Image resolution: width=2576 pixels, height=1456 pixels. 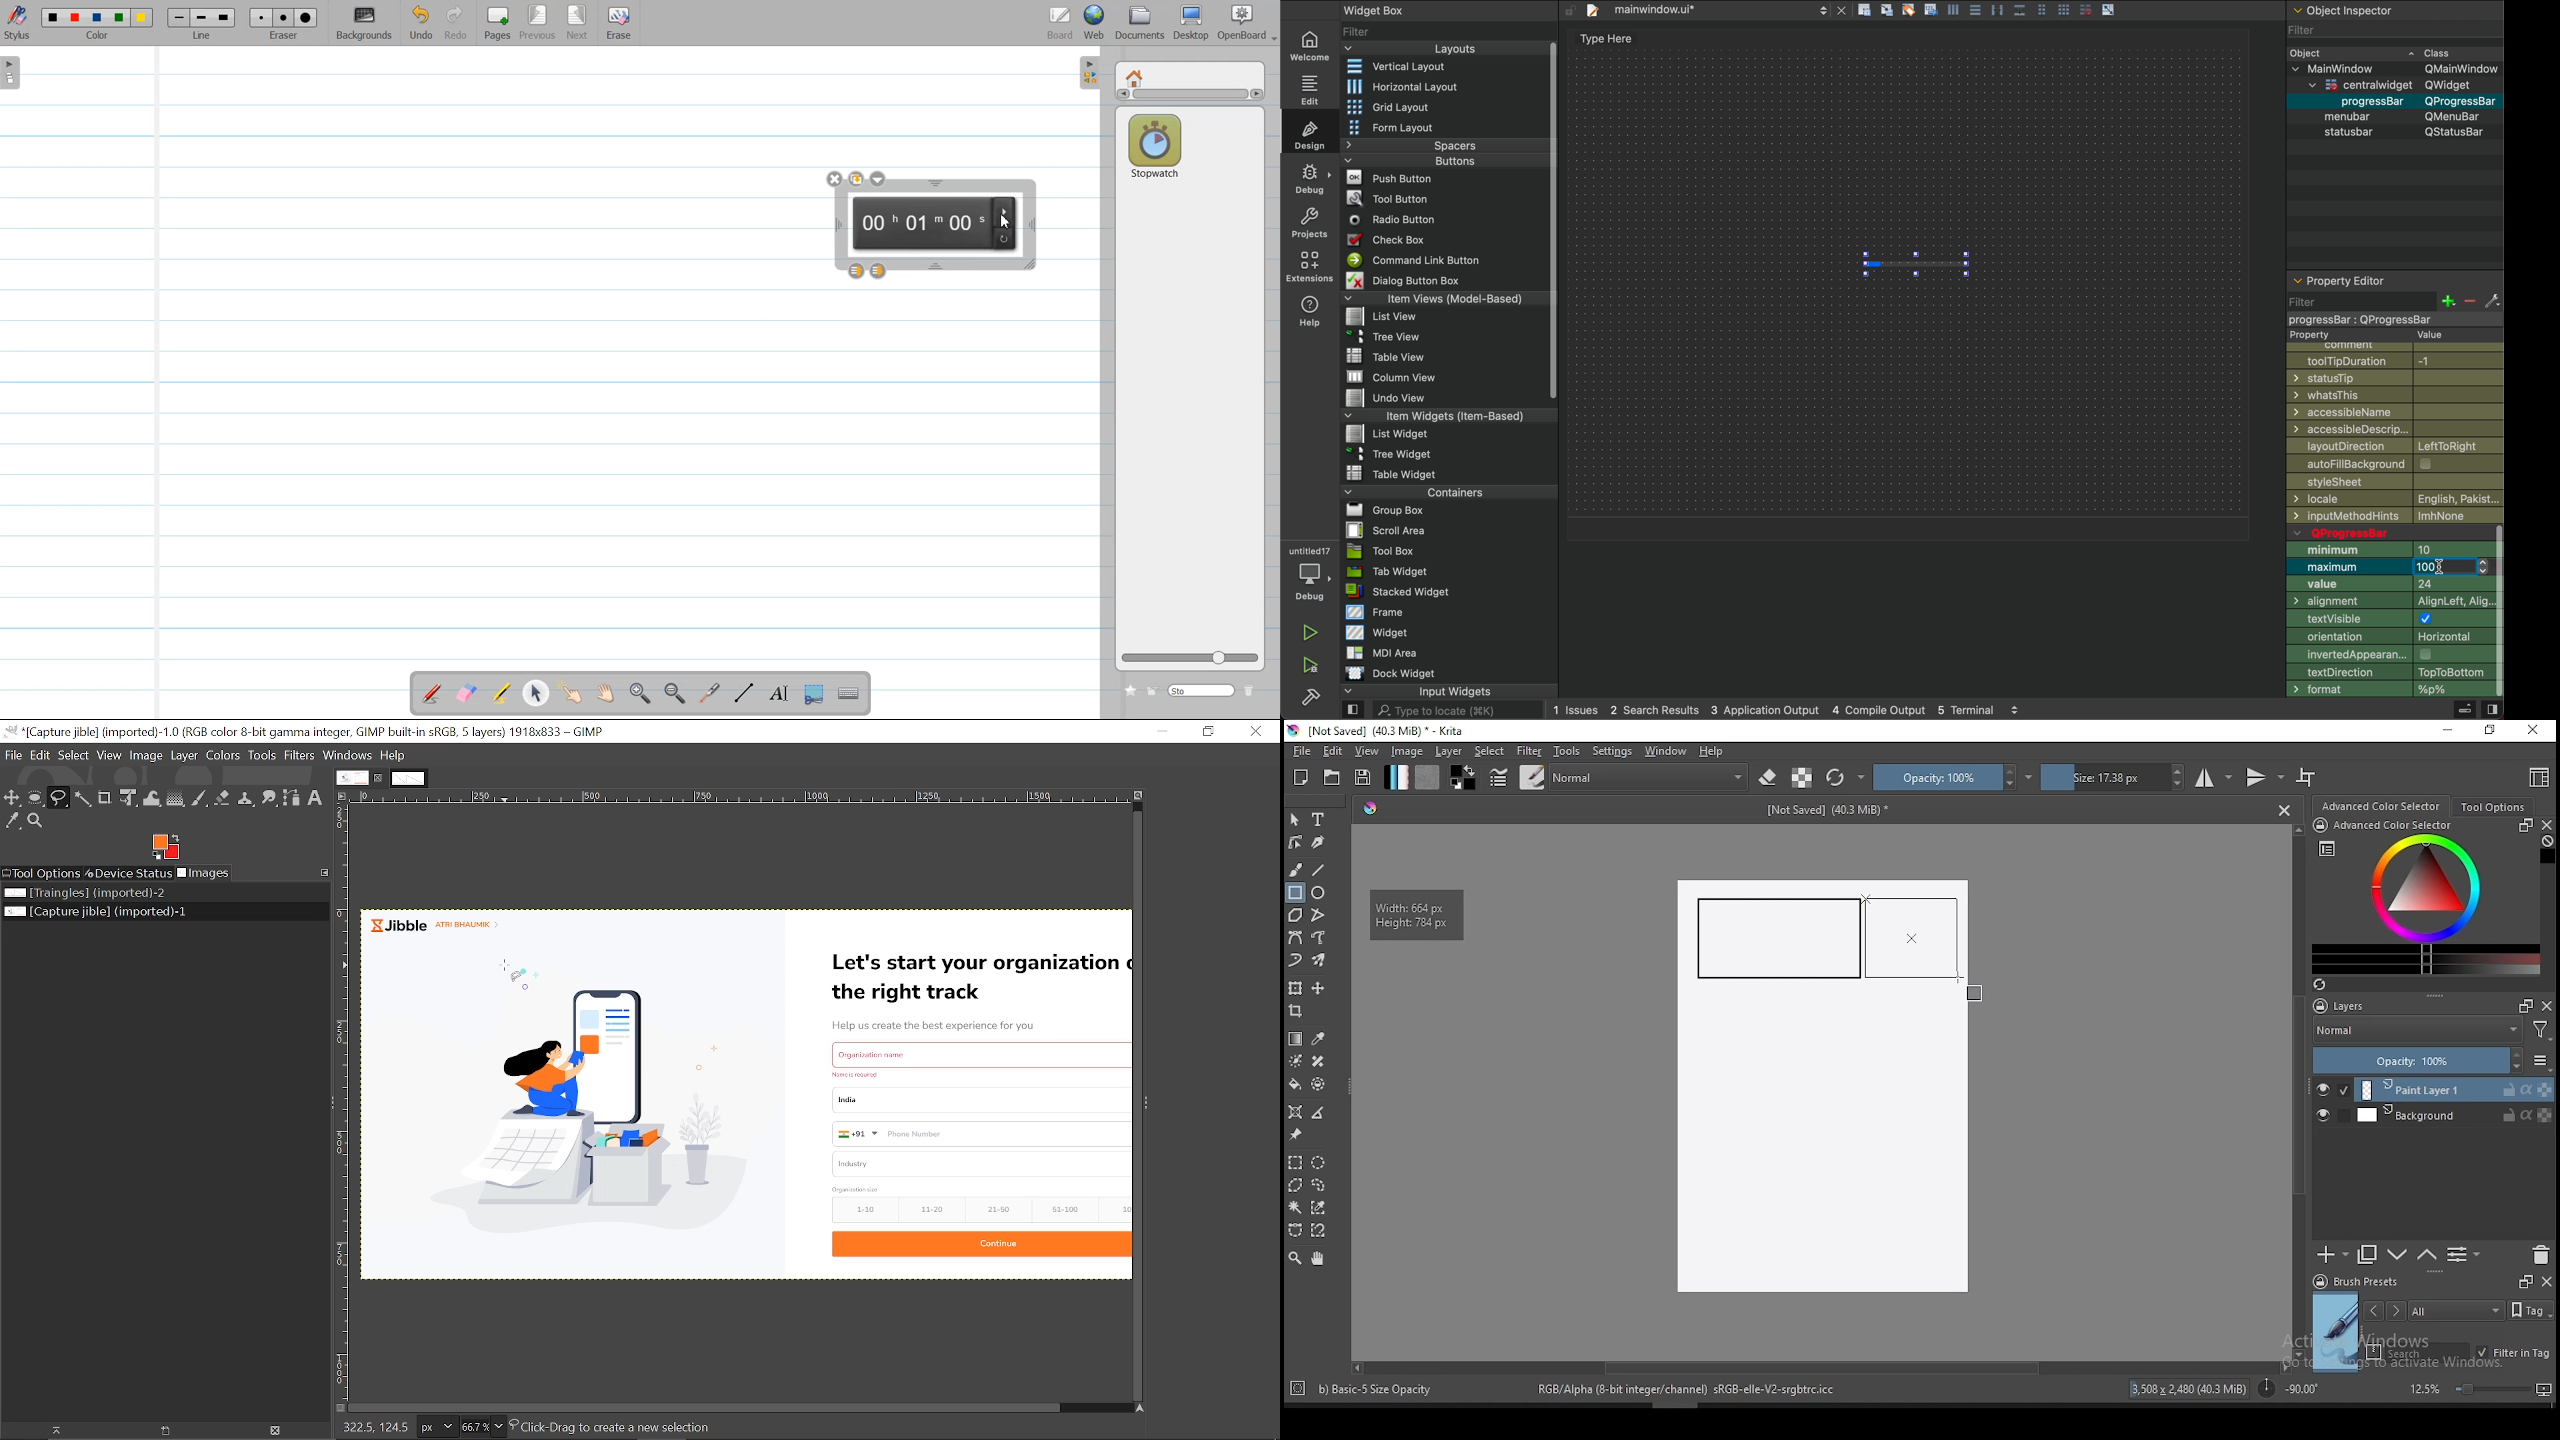 What do you see at coordinates (1207, 731) in the screenshot?
I see `Restore down` at bounding box center [1207, 731].